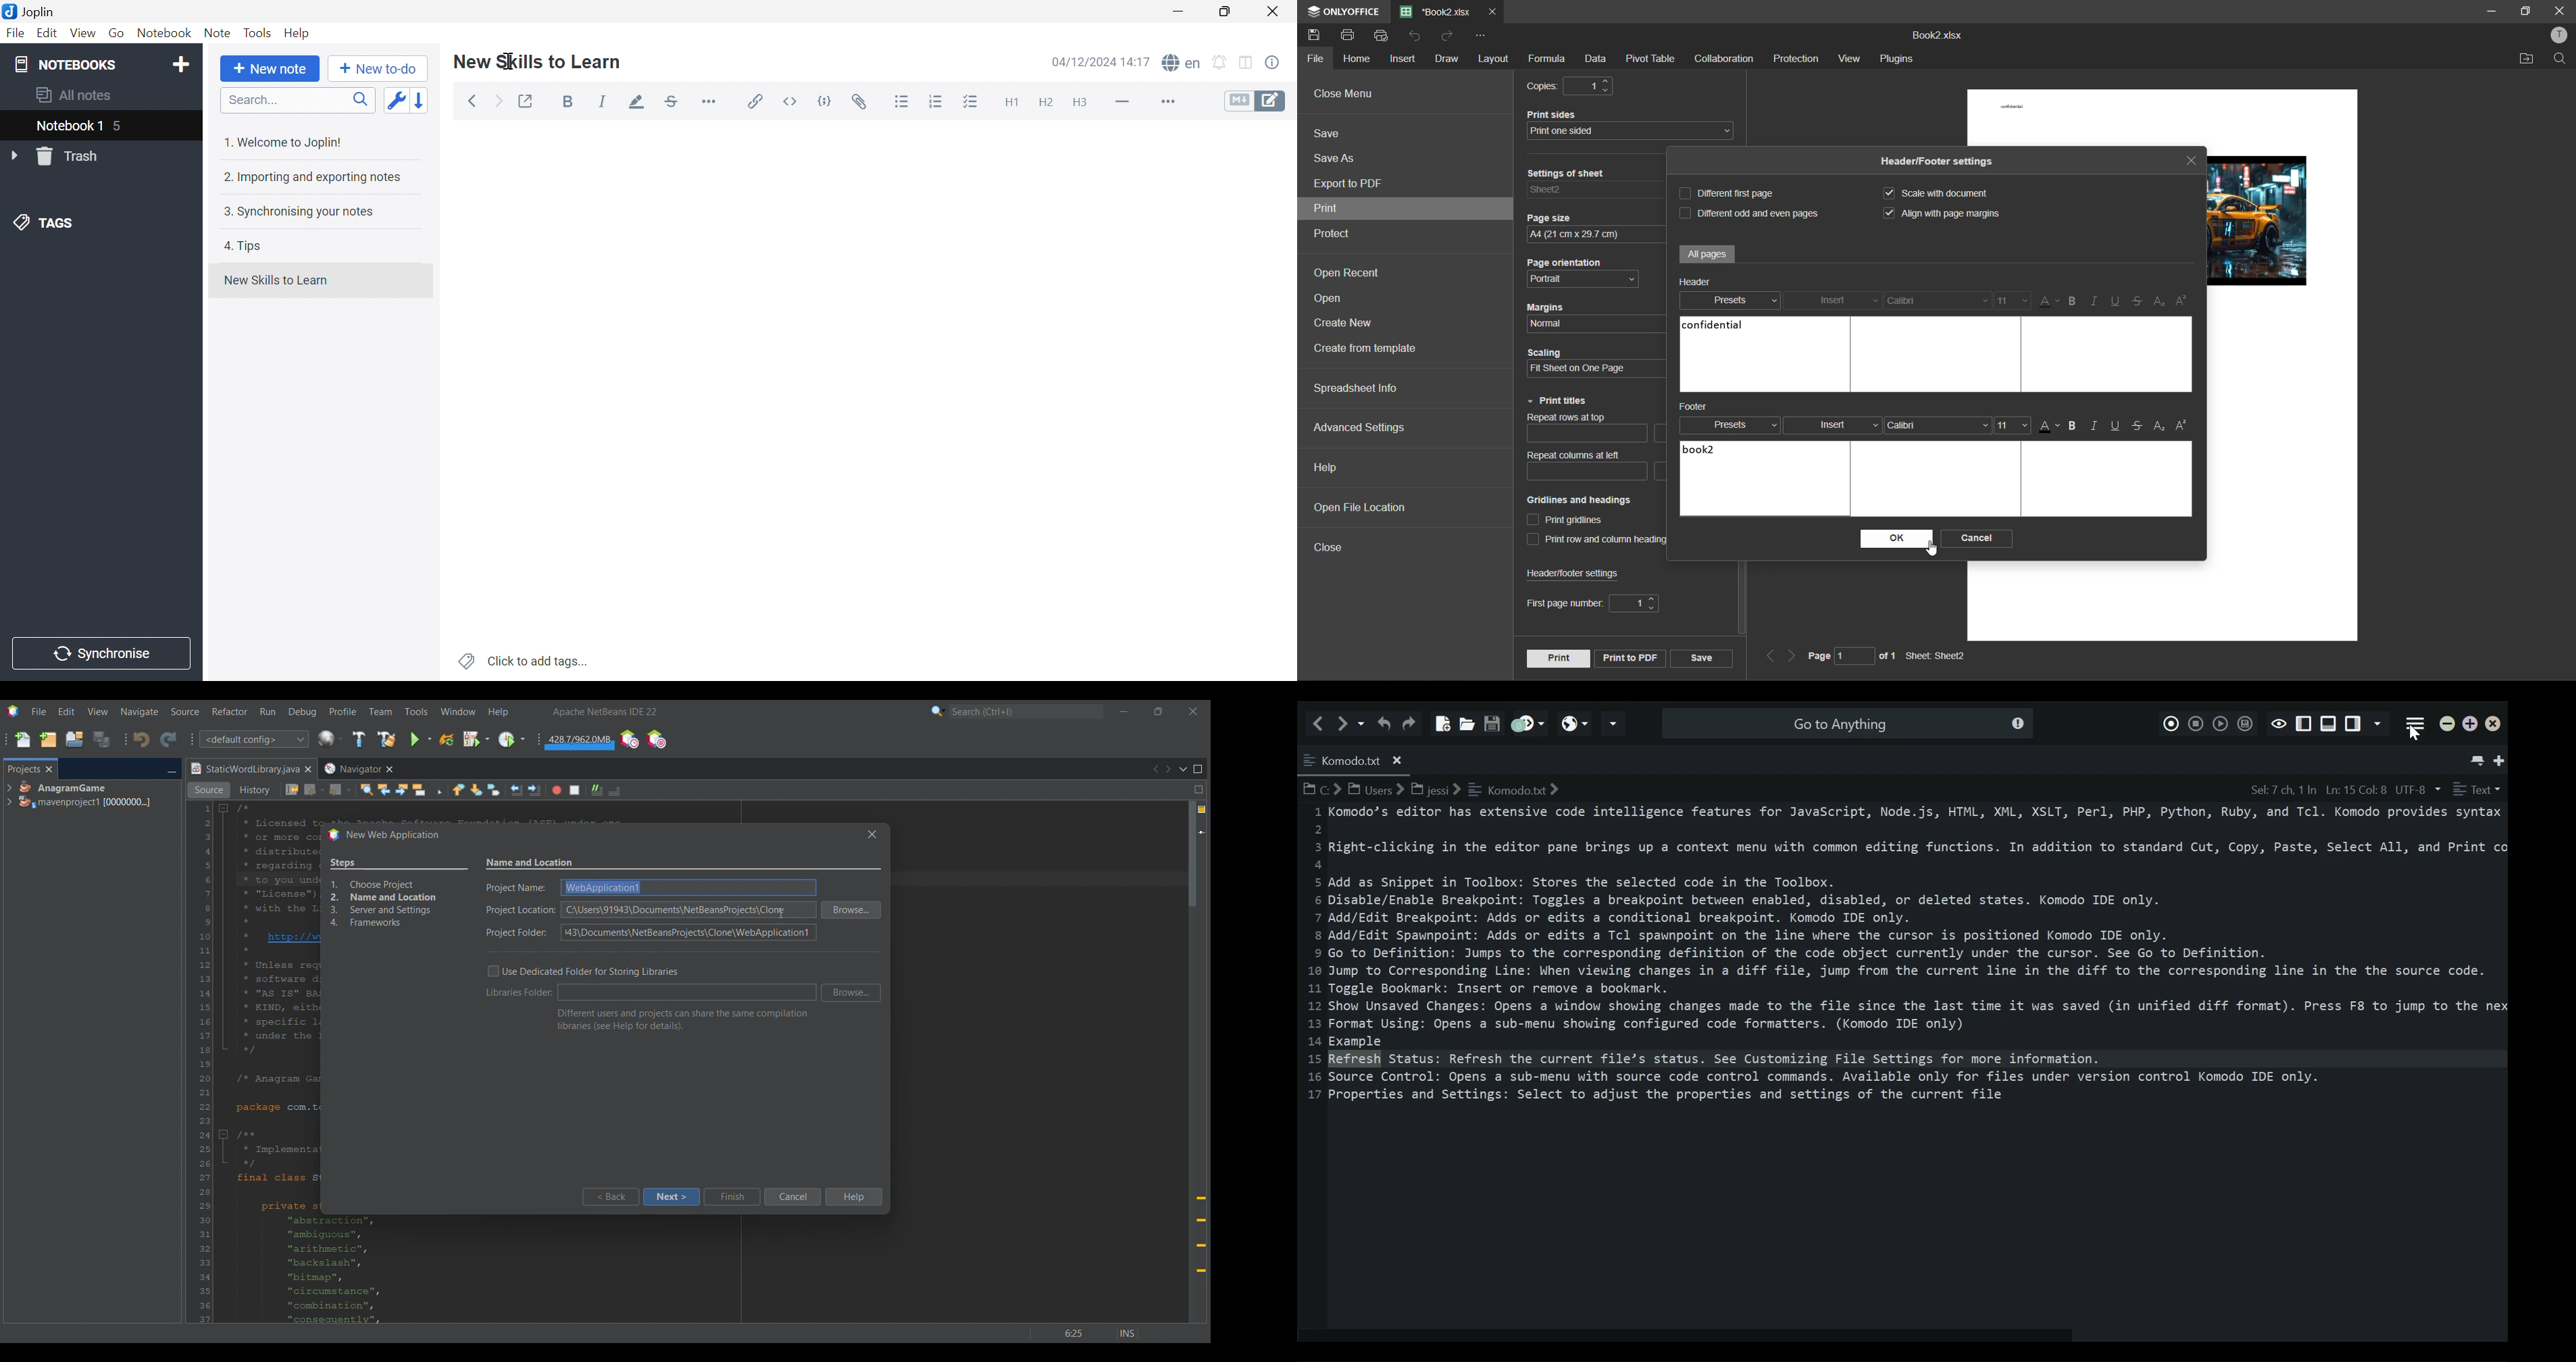  What do you see at coordinates (1273, 12) in the screenshot?
I see `Close` at bounding box center [1273, 12].